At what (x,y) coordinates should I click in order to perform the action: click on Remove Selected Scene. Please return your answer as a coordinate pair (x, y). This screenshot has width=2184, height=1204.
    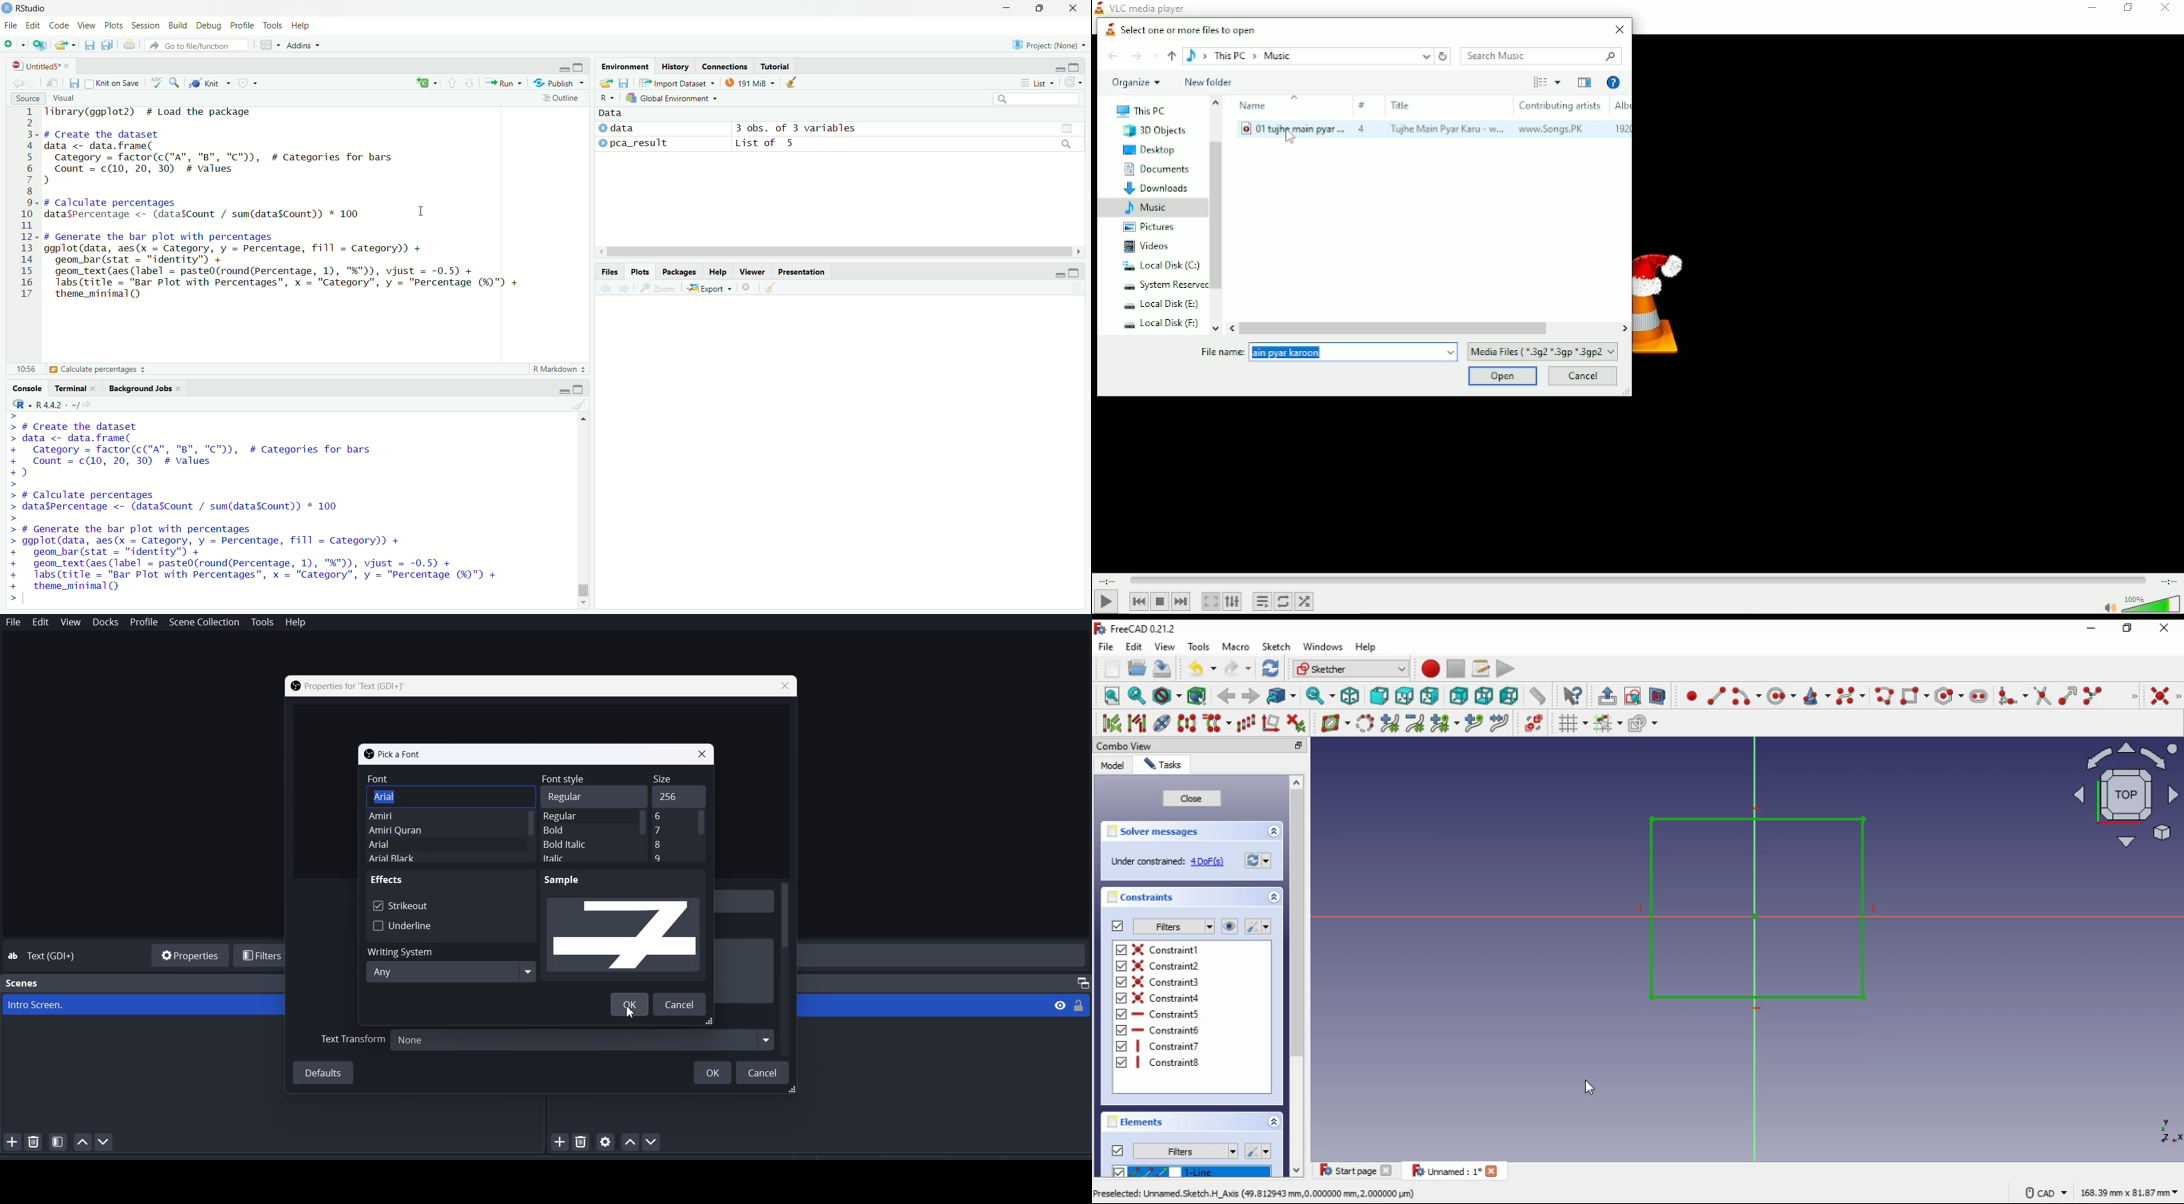
    Looking at the image, I should click on (34, 1141).